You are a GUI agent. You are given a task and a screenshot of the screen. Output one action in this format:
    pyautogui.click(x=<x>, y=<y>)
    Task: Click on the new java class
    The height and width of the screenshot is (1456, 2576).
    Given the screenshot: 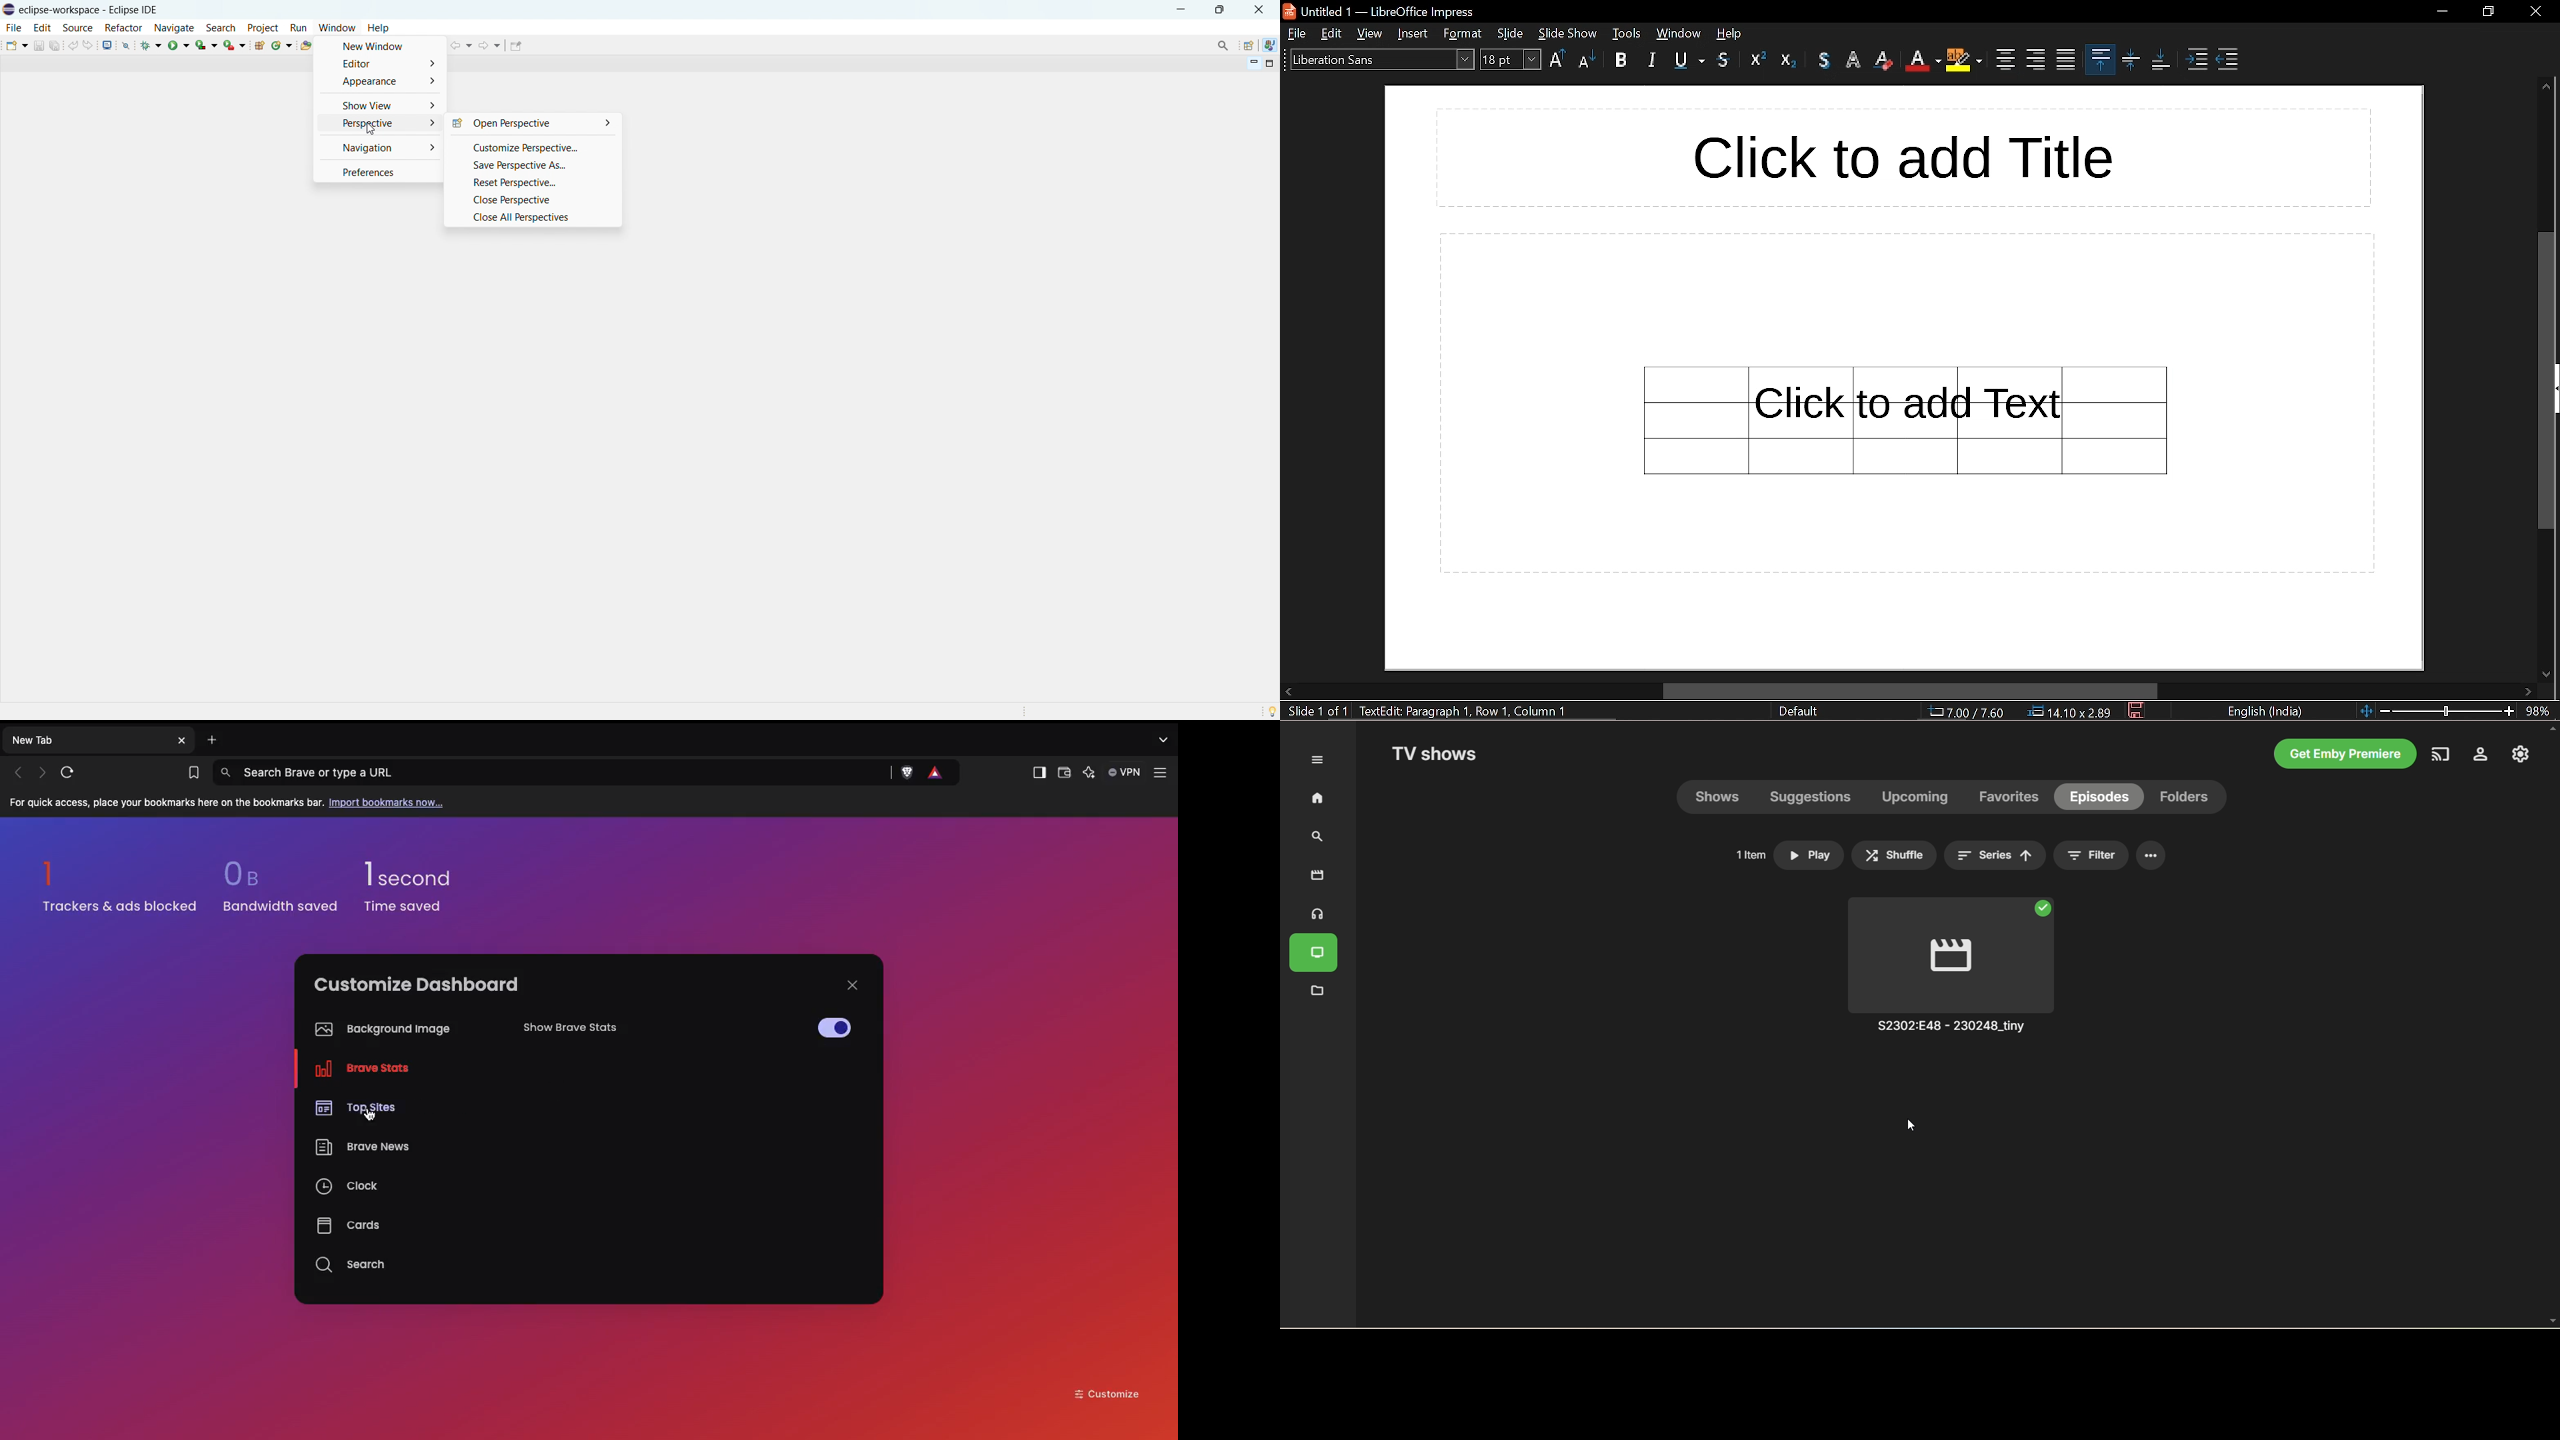 What is the action you would take?
    pyautogui.click(x=283, y=45)
    